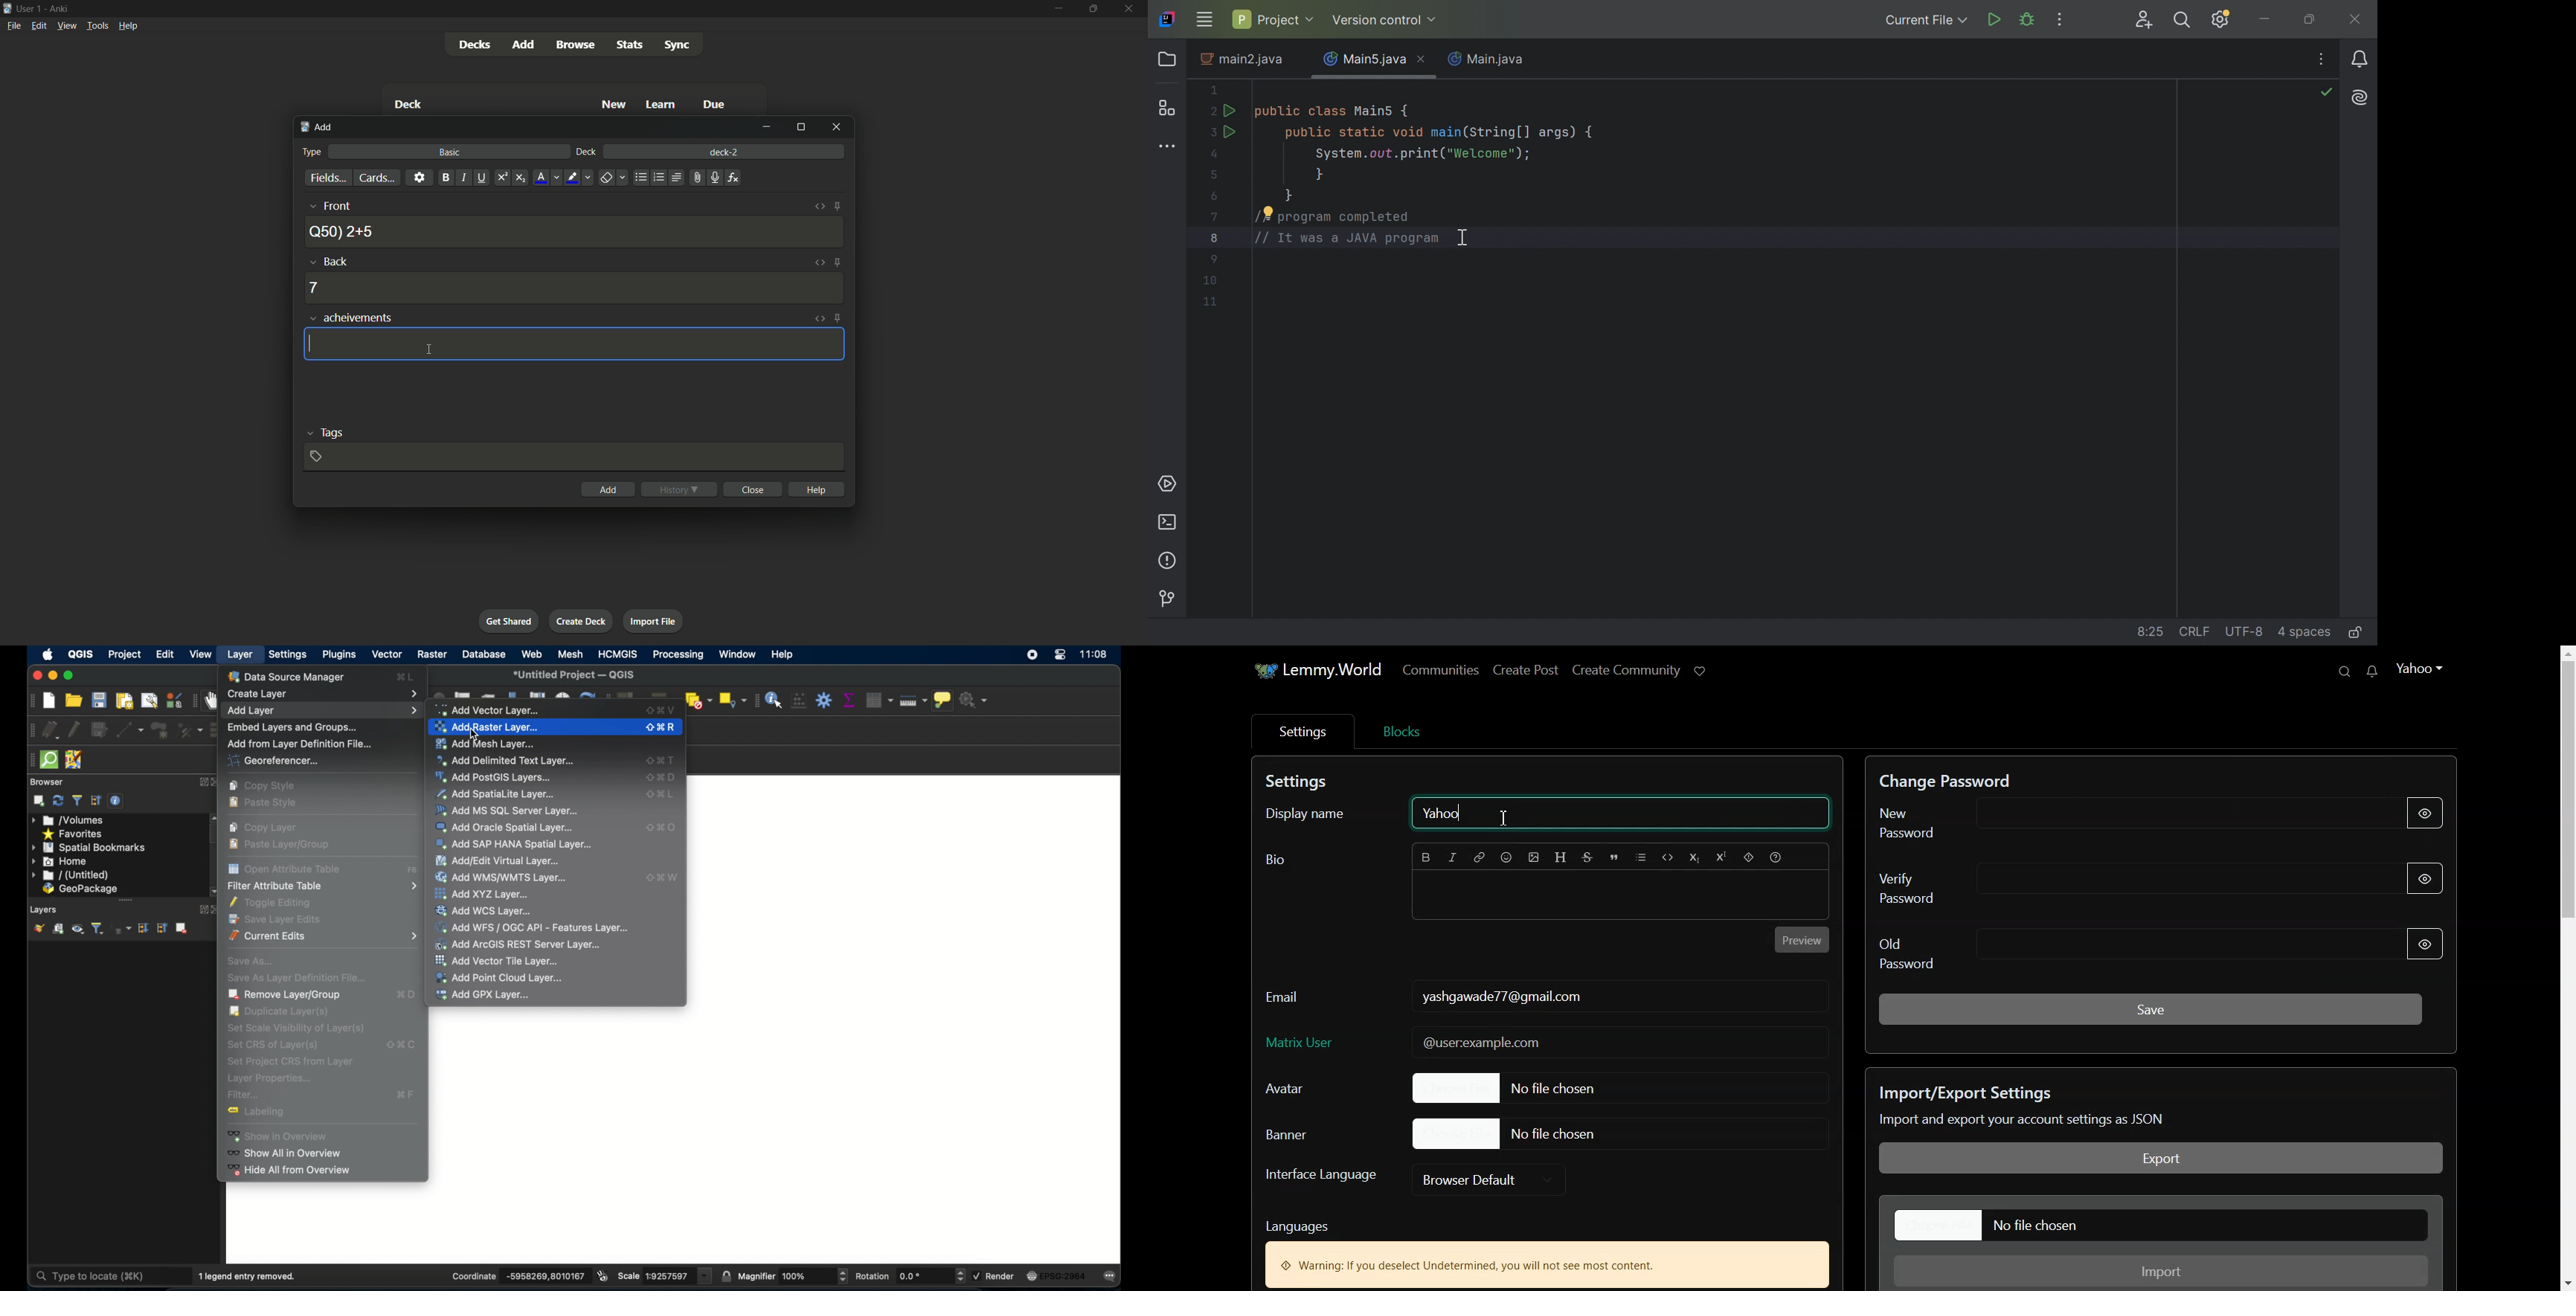  Describe the element at coordinates (2328, 94) in the screenshot. I see `No problems found` at that location.